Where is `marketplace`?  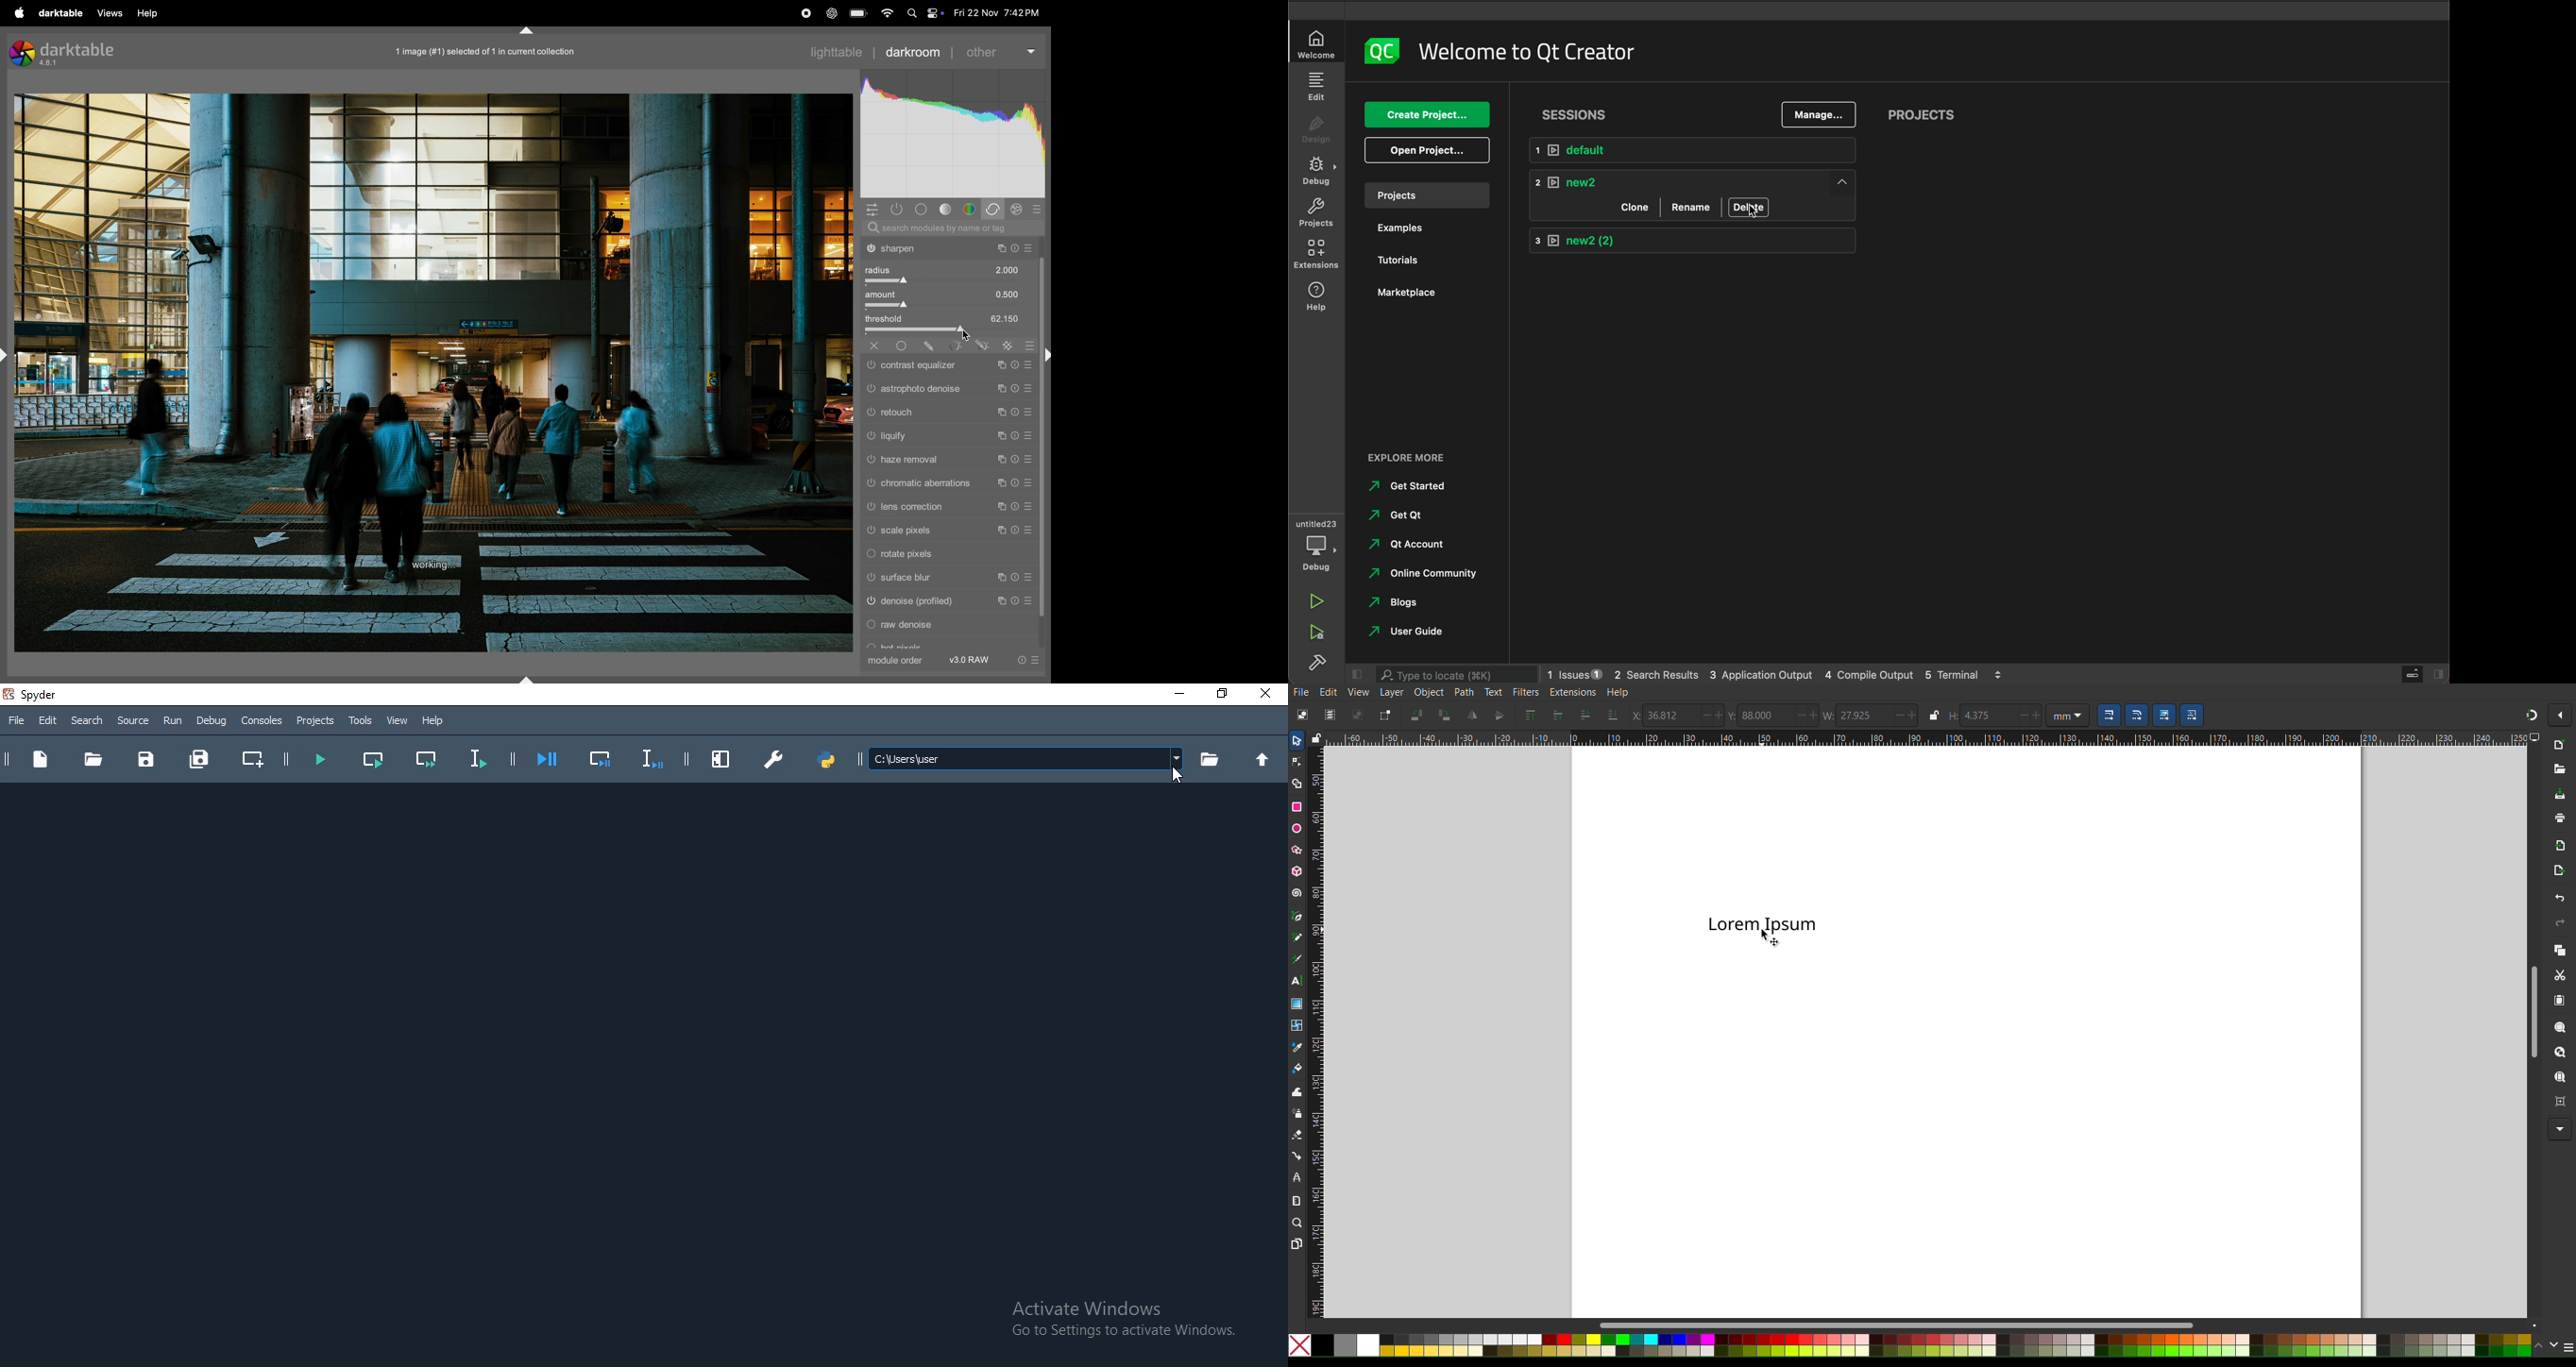 marketplace is located at coordinates (1419, 294).